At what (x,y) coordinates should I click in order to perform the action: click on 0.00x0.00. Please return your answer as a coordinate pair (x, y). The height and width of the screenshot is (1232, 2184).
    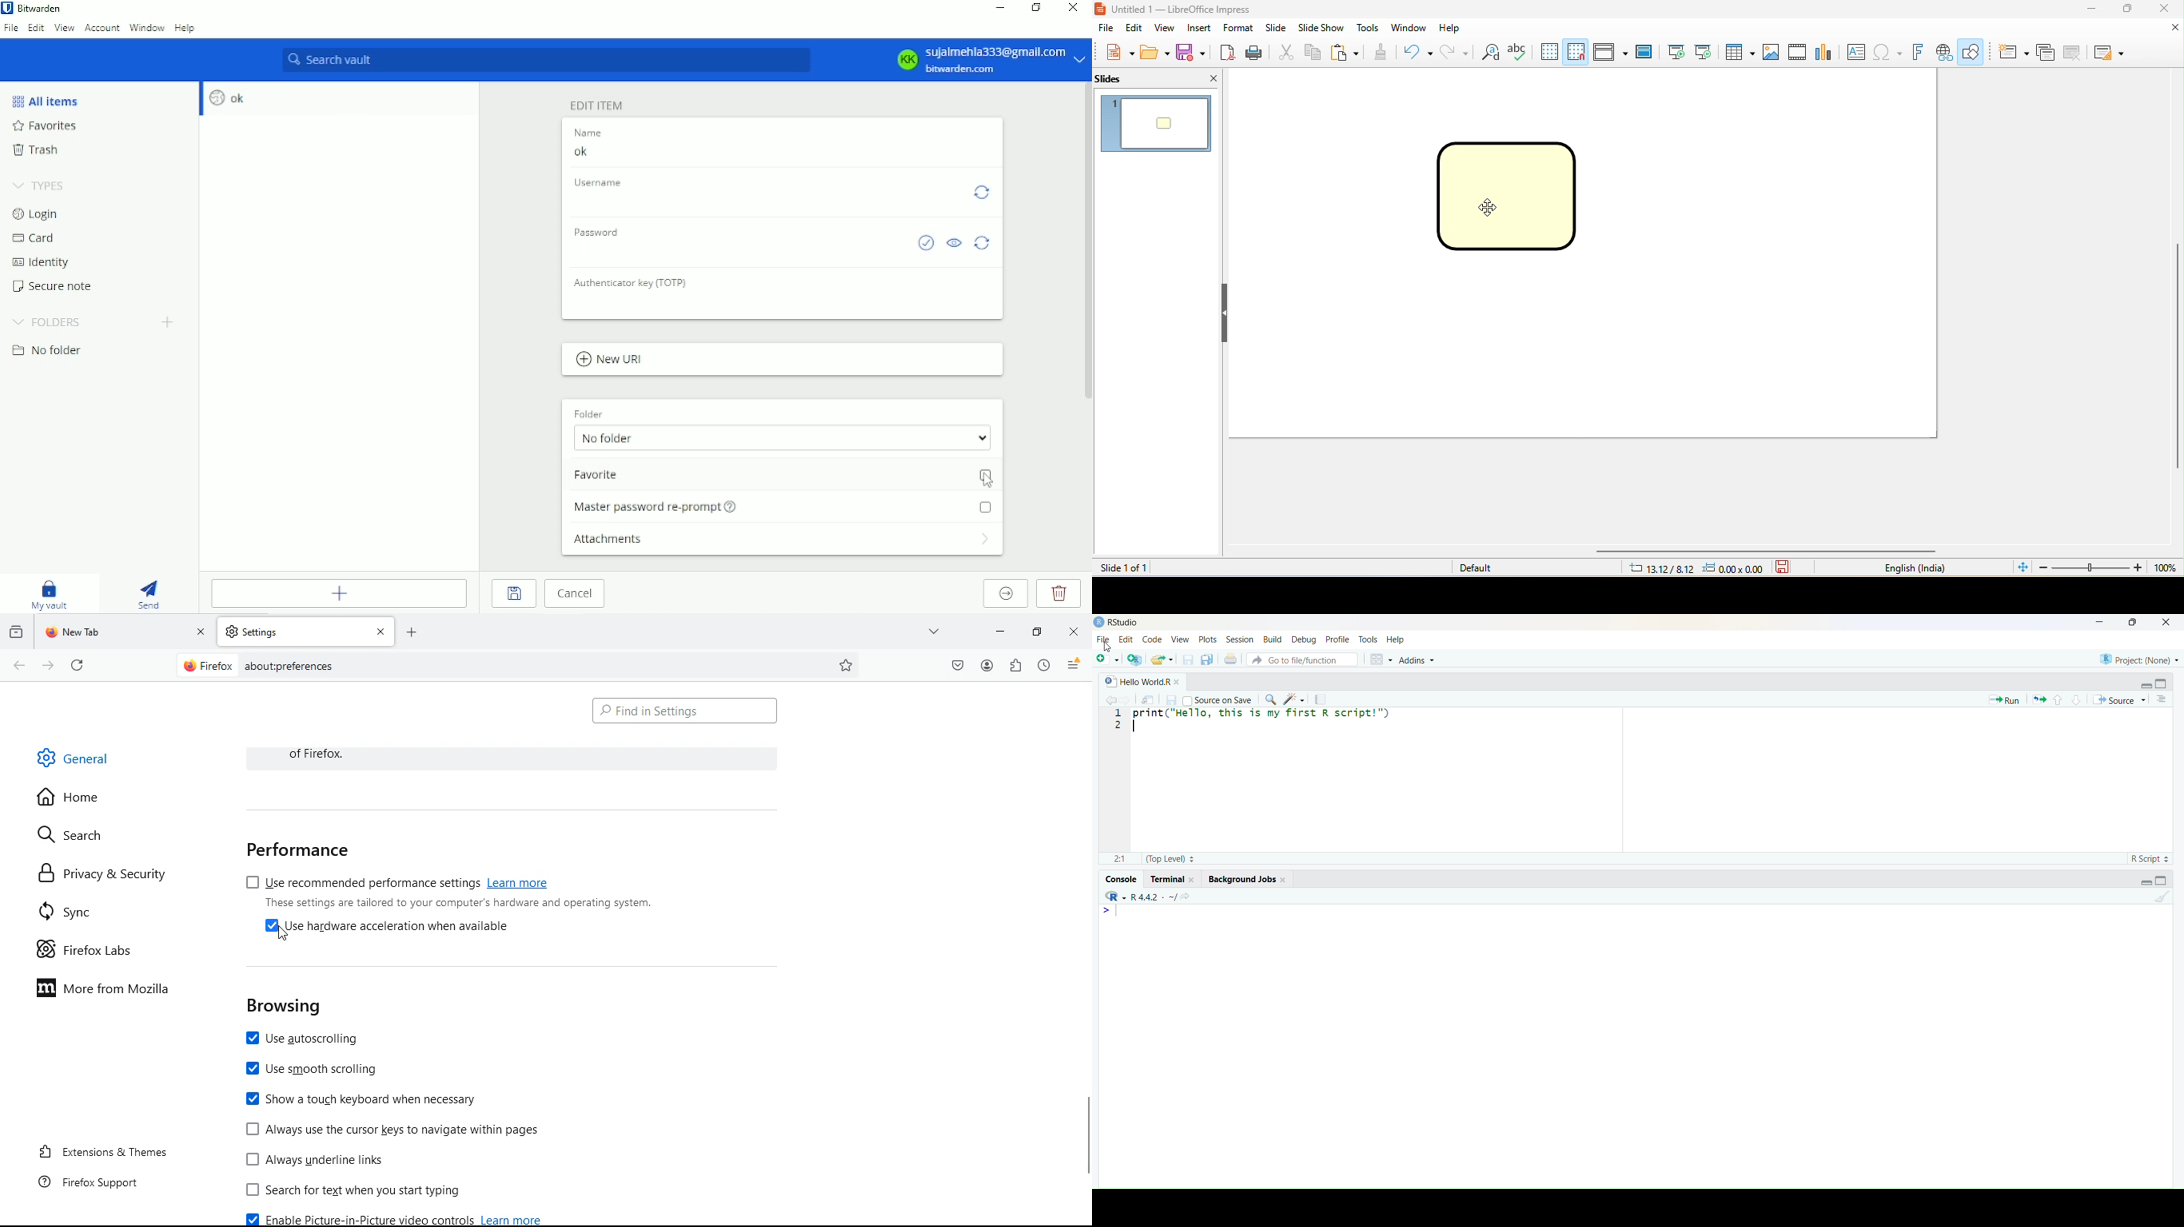
    Looking at the image, I should click on (1732, 568).